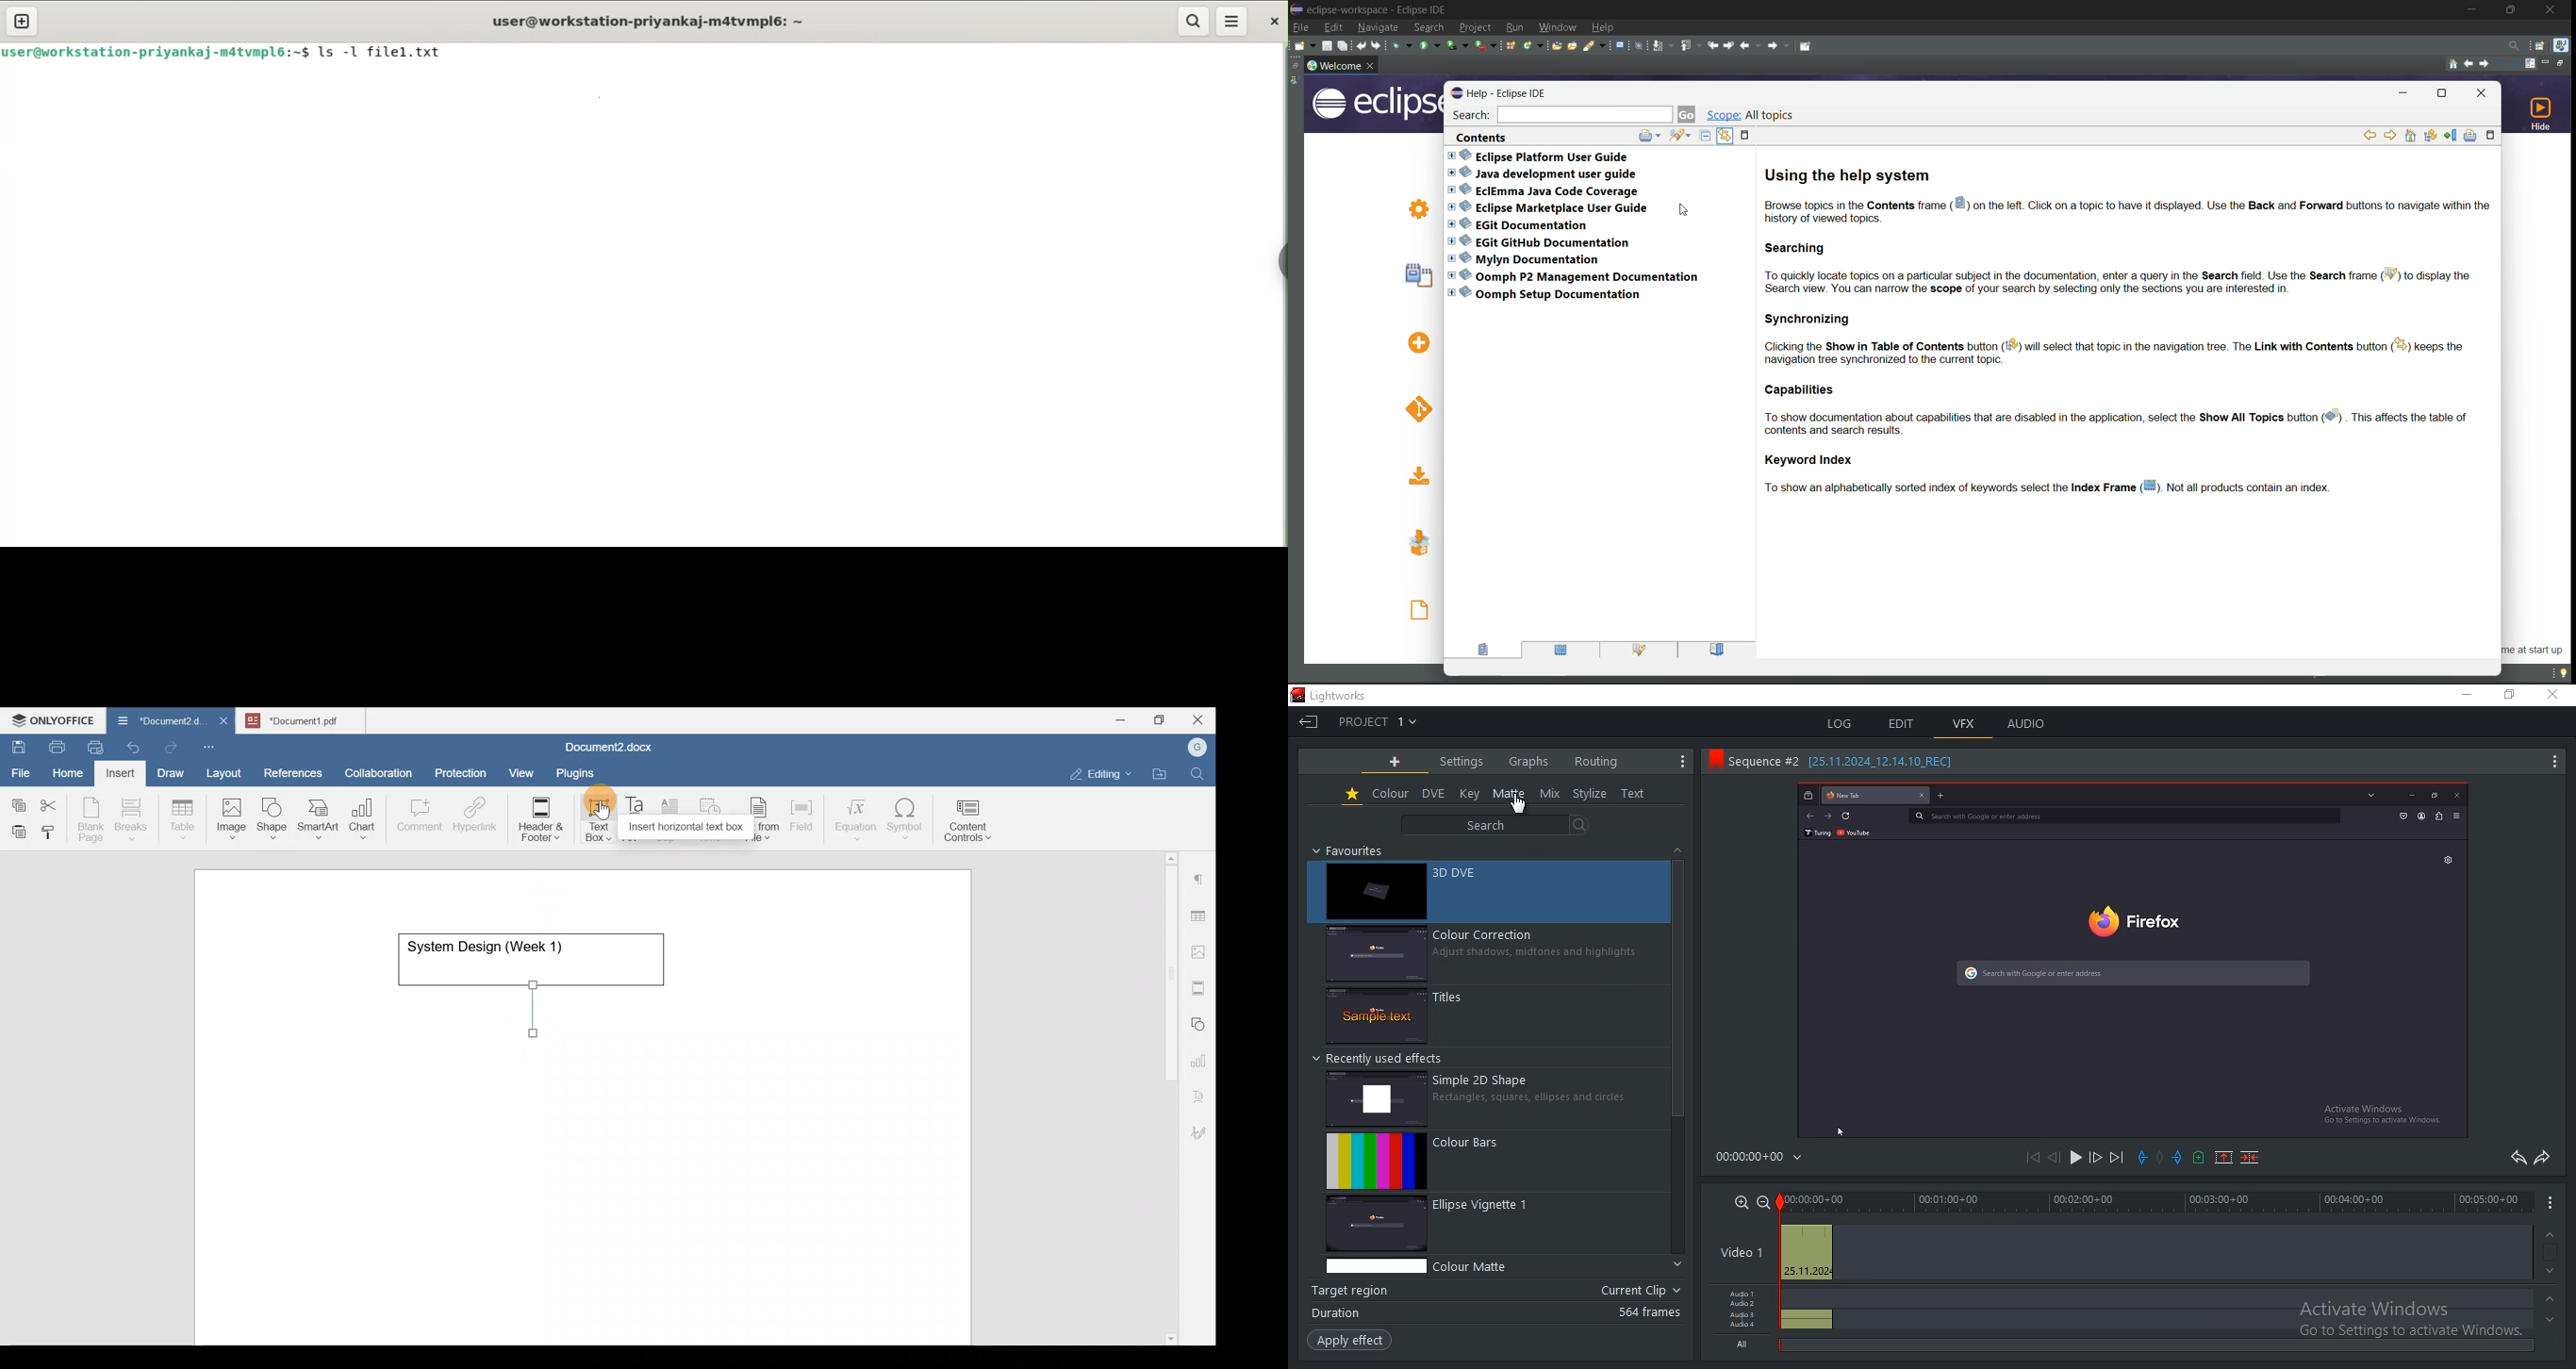 The width and height of the screenshot is (2576, 1372). I want to click on next, so click(2117, 1158).